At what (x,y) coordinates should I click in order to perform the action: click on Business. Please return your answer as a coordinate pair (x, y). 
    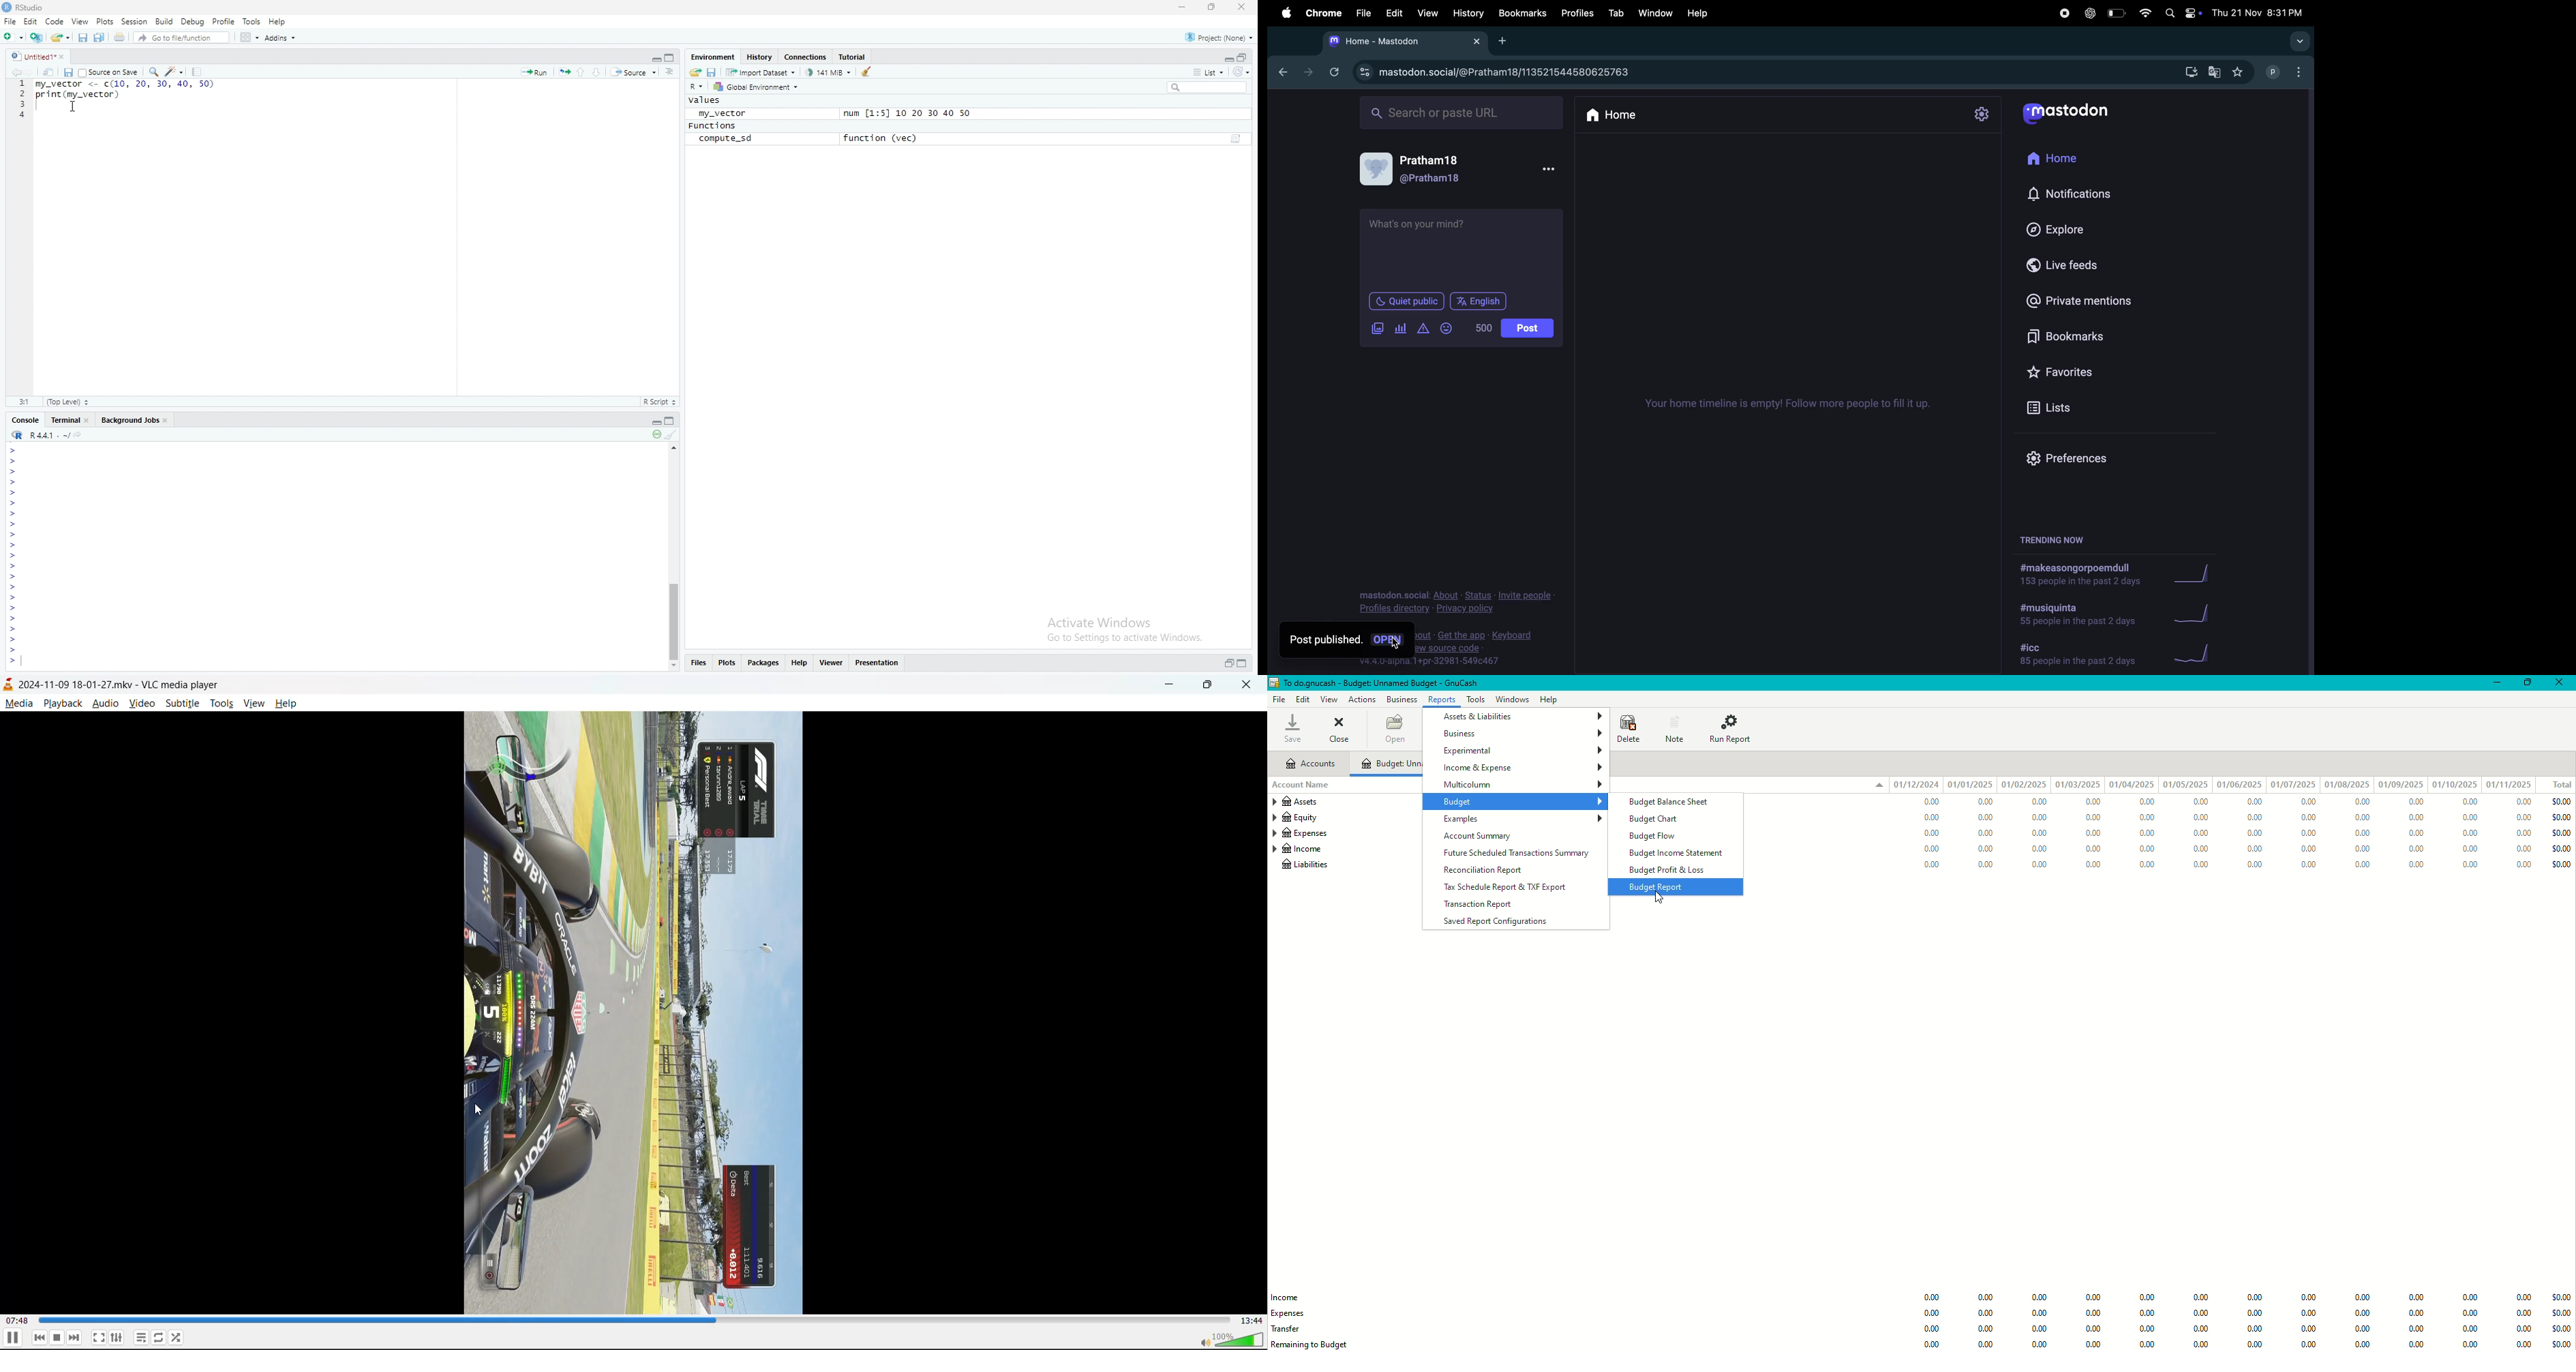
    Looking at the image, I should click on (1522, 733).